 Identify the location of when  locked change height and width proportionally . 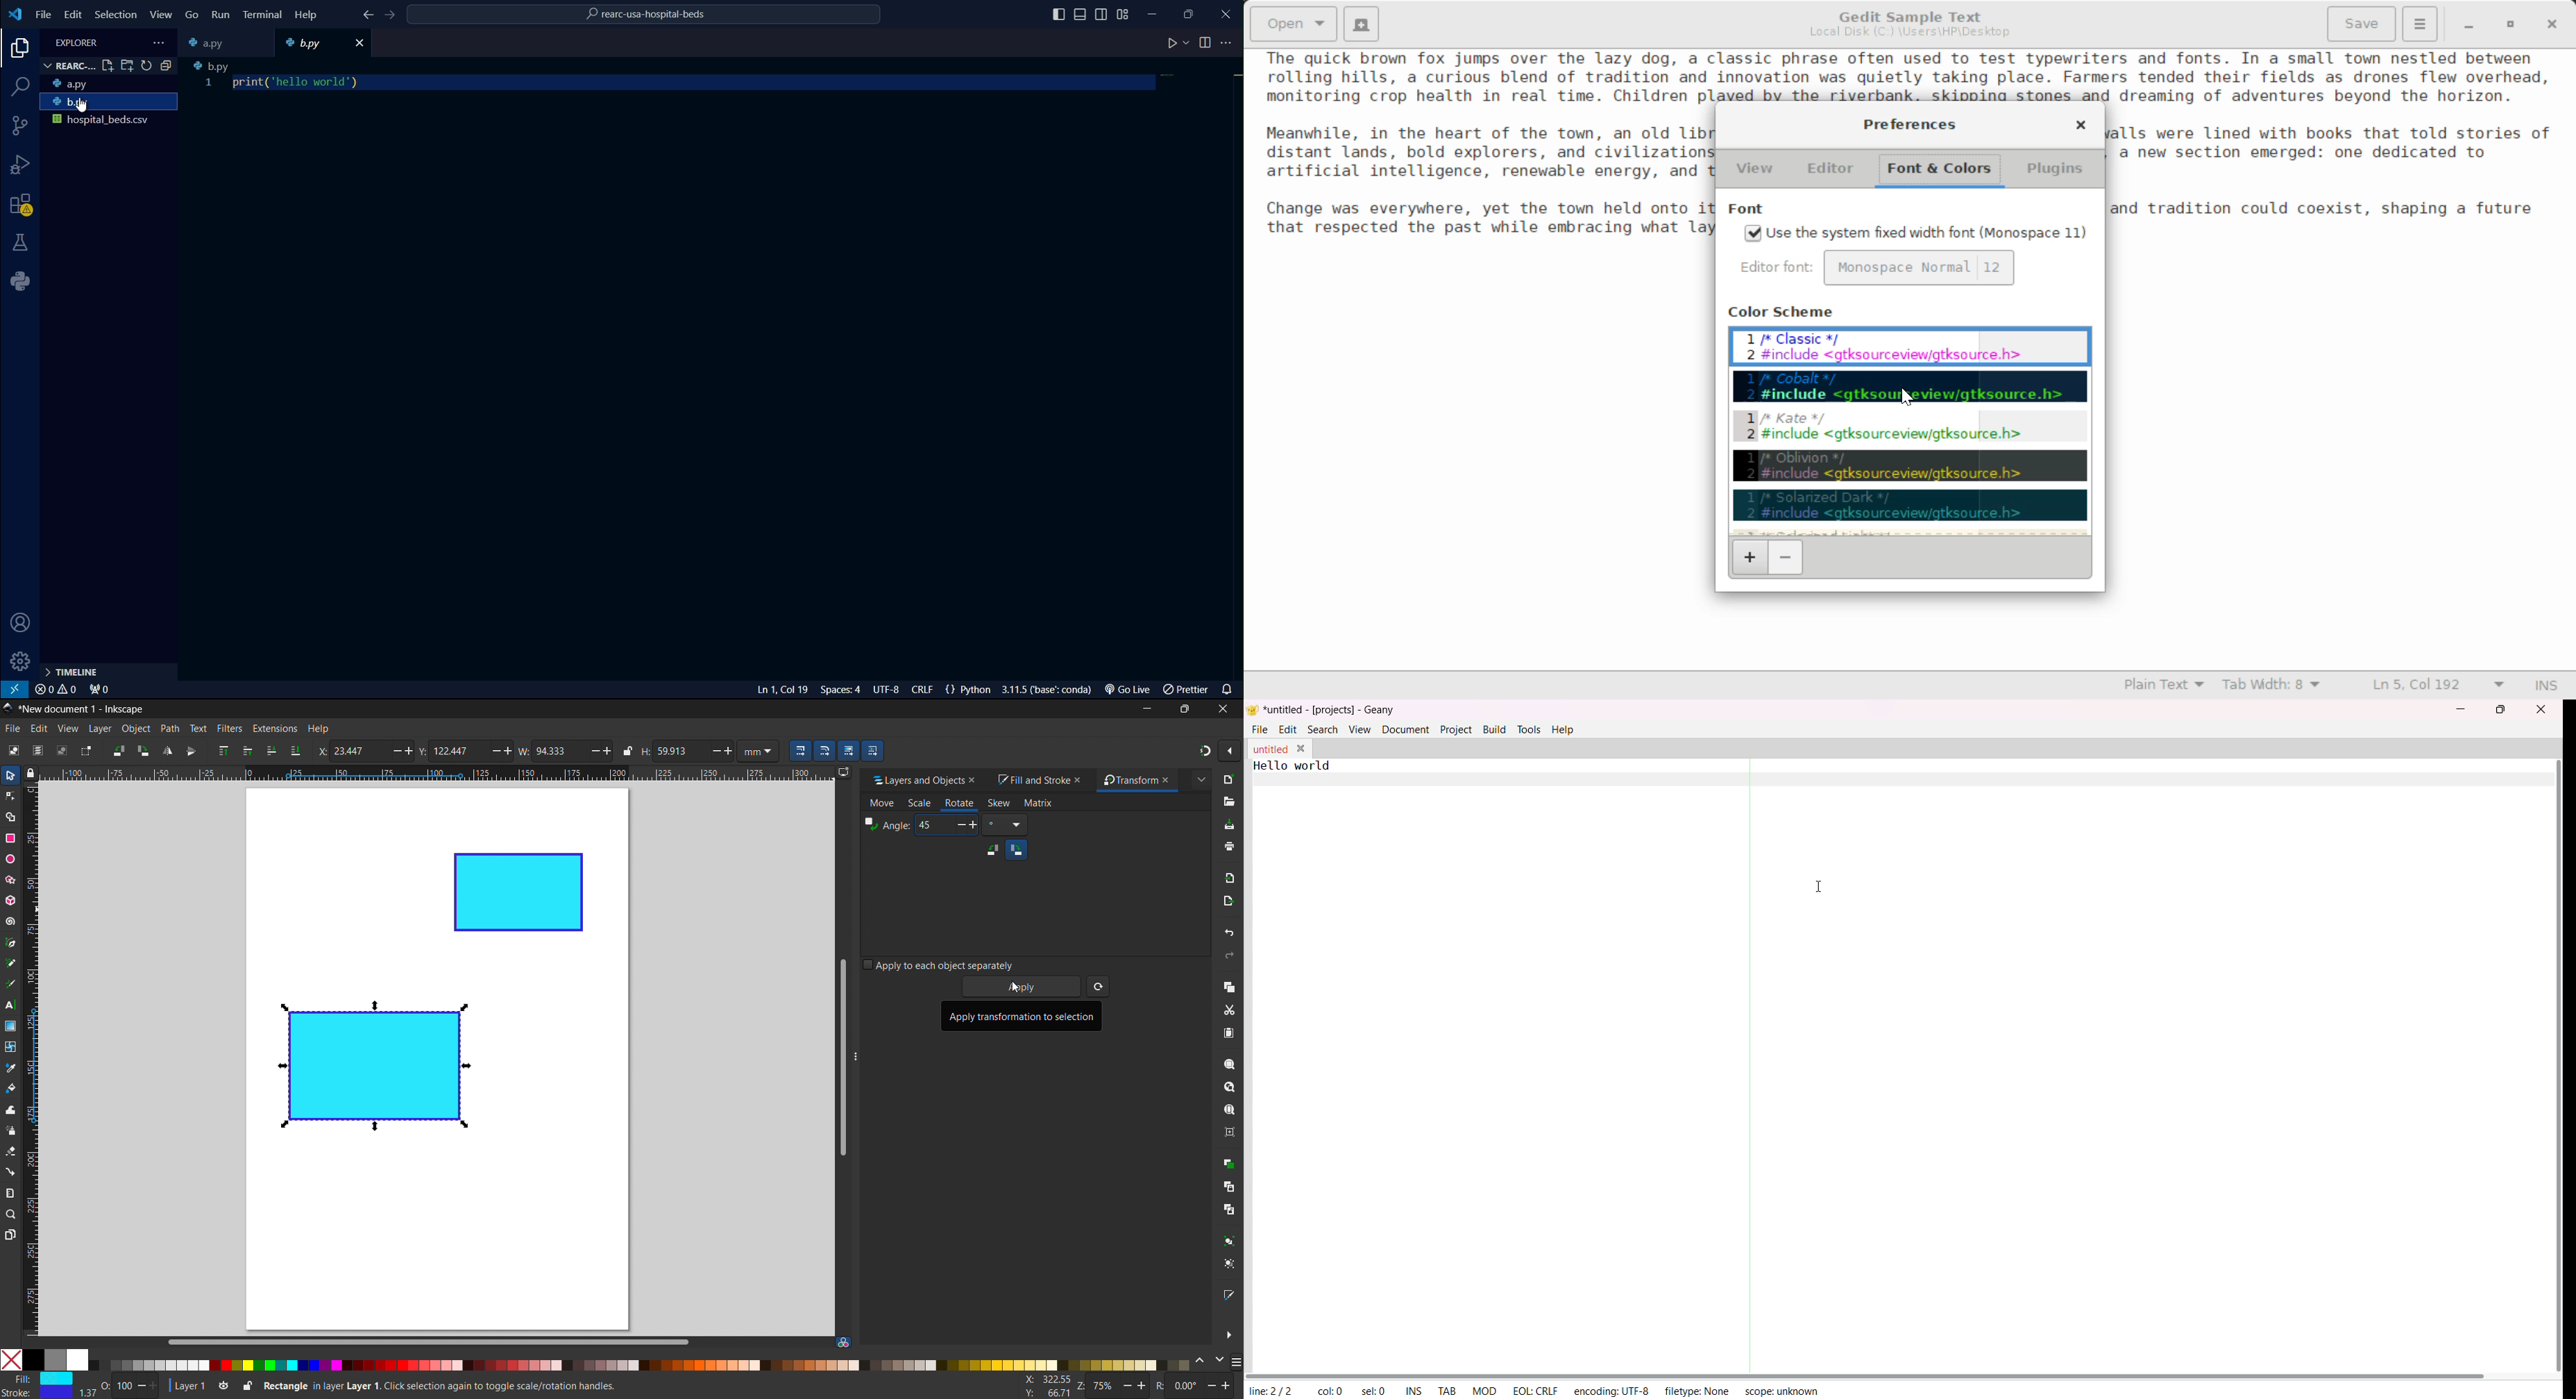
(628, 751).